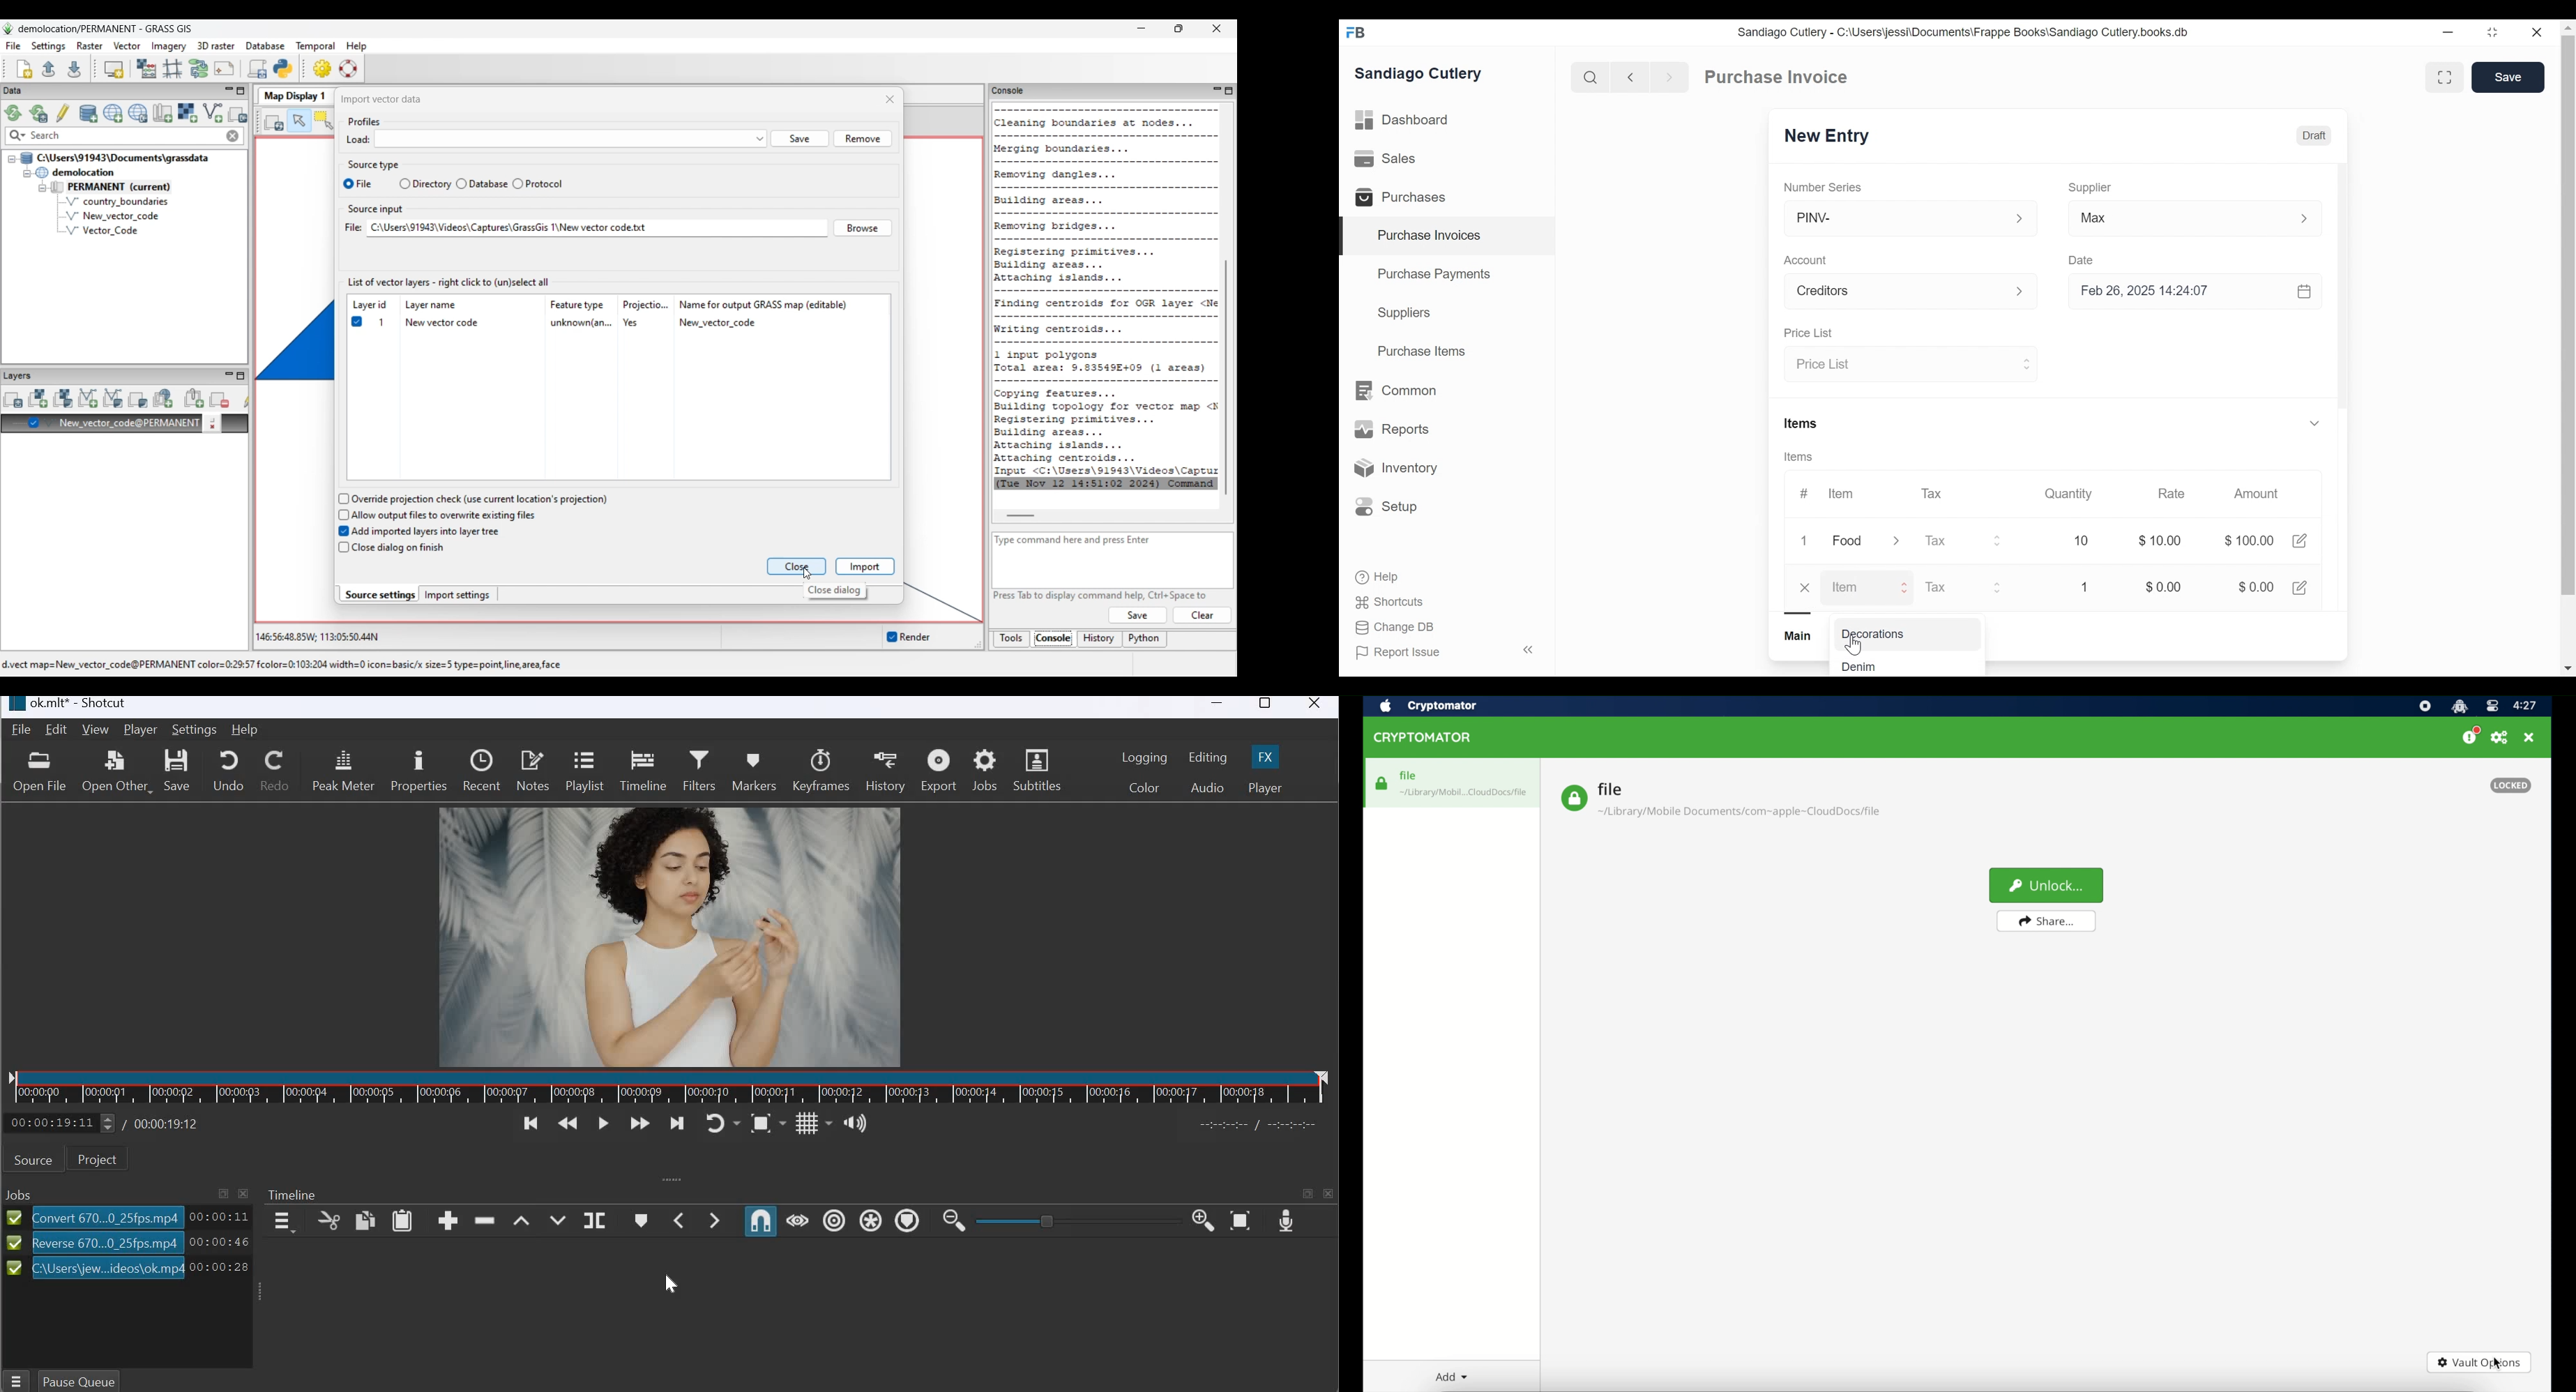  Describe the element at coordinates (1959, 32) in the screenshot. I see `Sandiago Cutlery - C:\Users\jessi\Documents\Frappe Books\Sandiago Cutlery.books.db` at that location.